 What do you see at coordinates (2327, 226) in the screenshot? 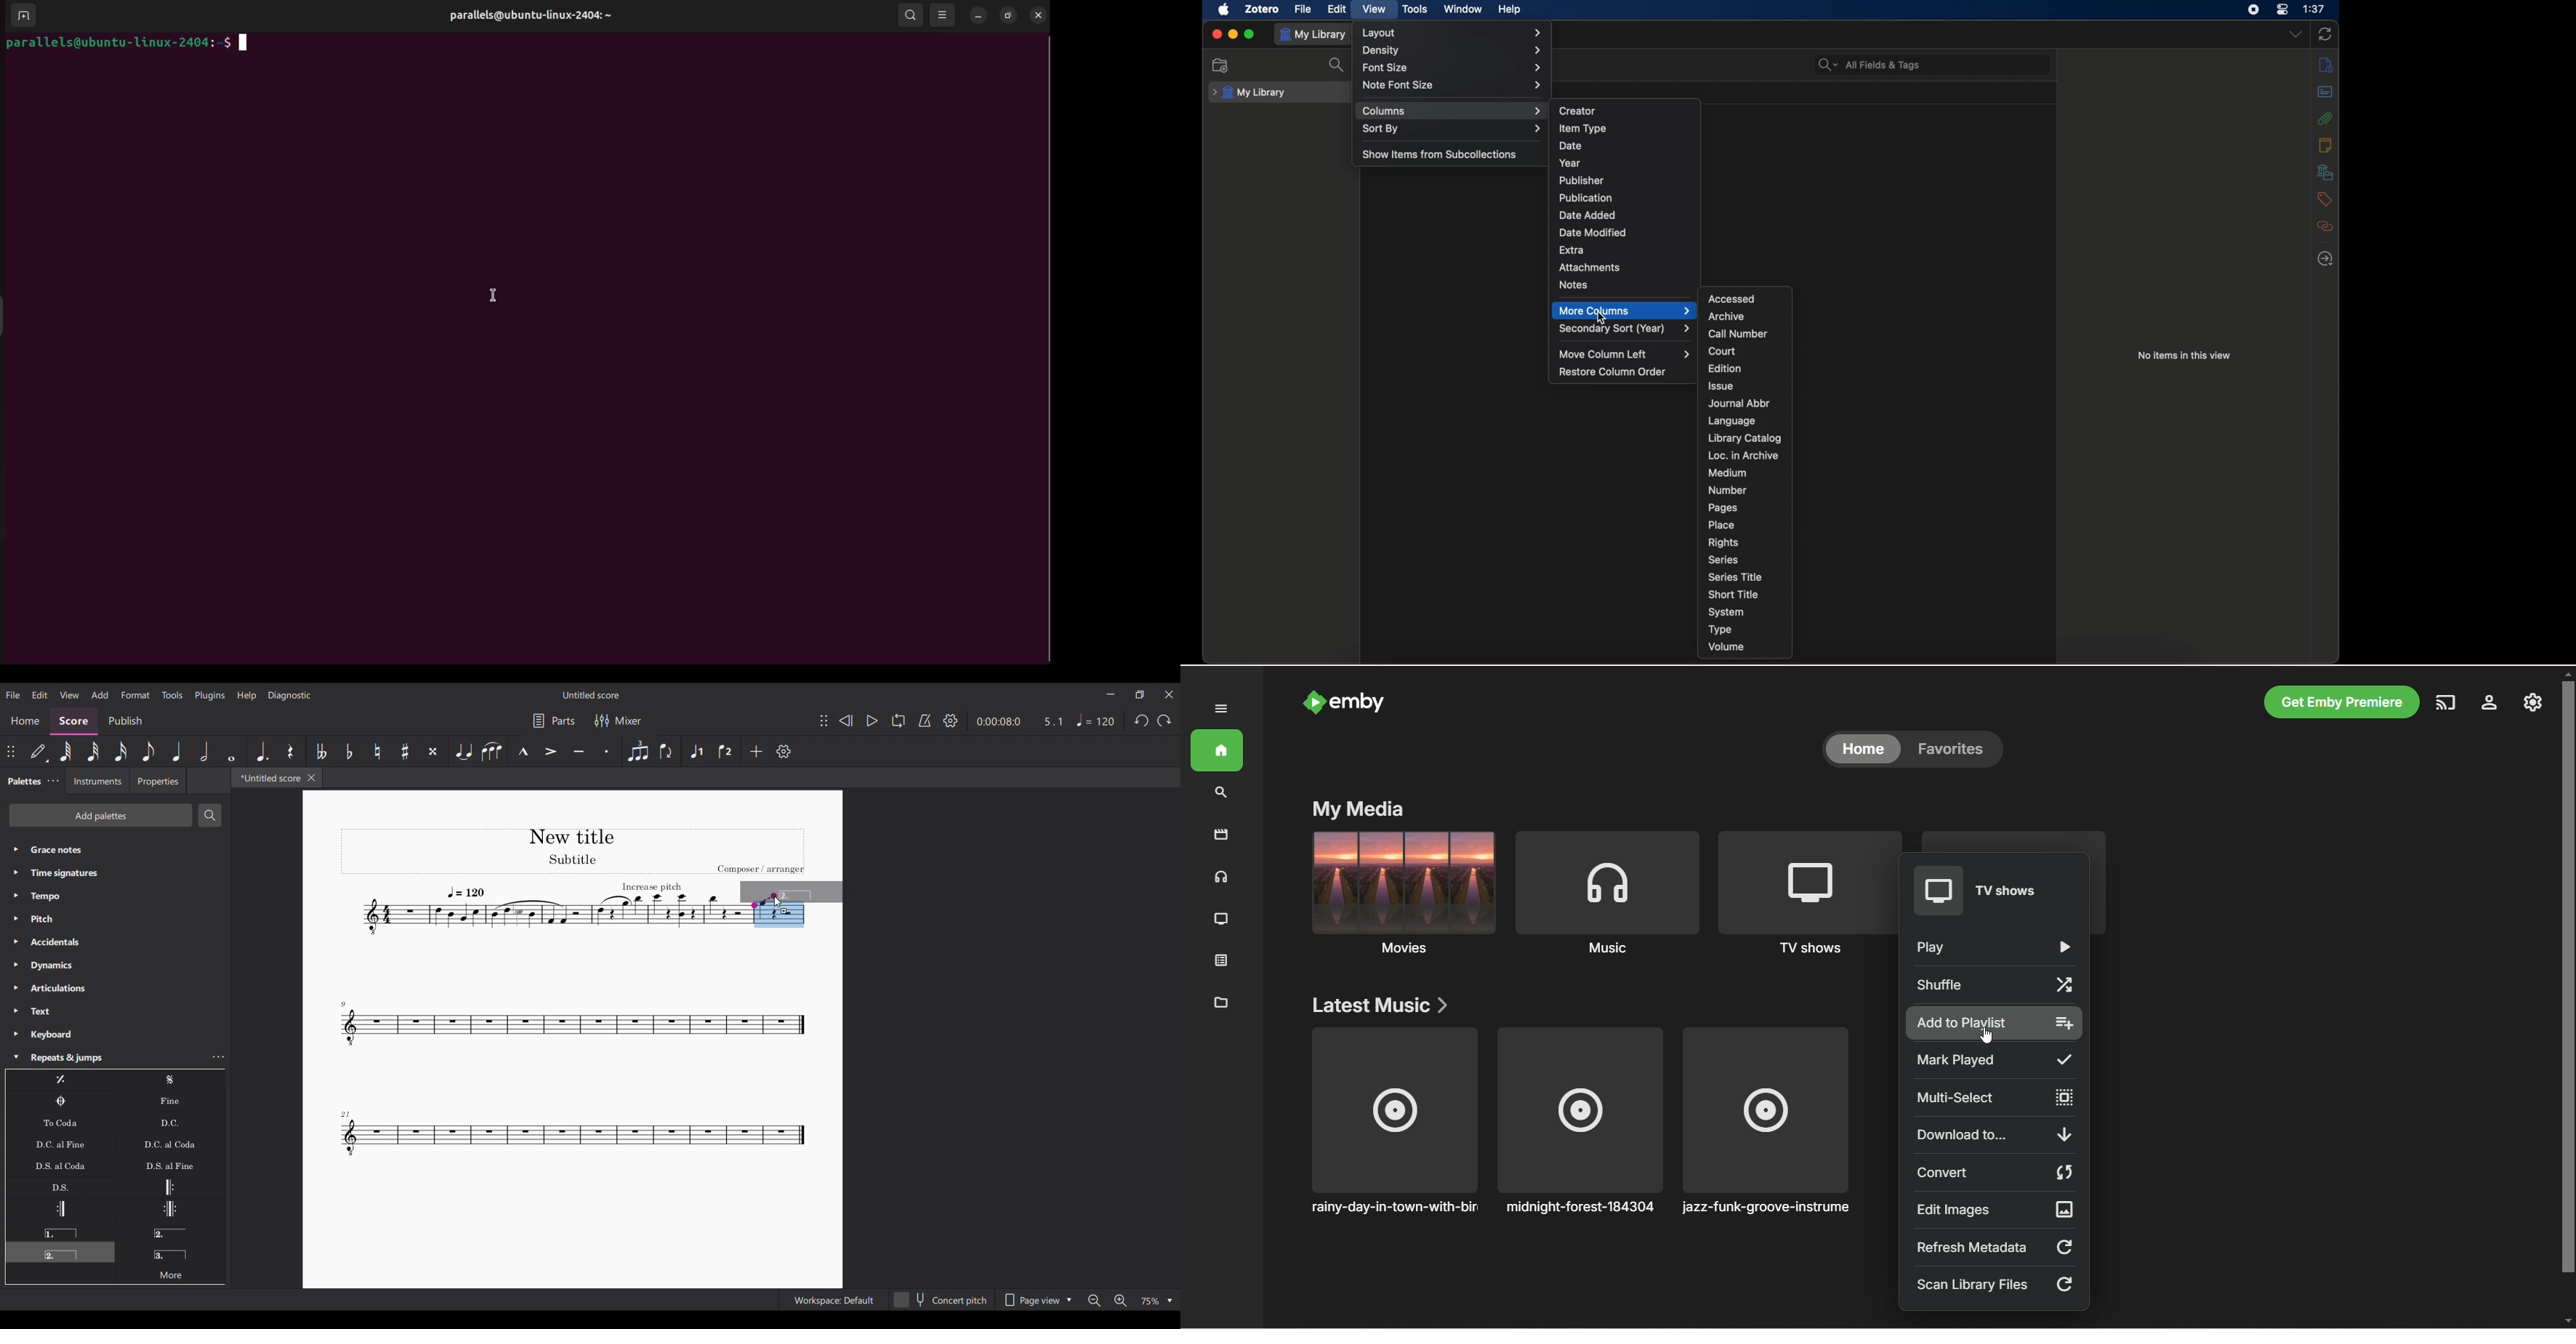
I see `related` at bounding box center [2327, 226].